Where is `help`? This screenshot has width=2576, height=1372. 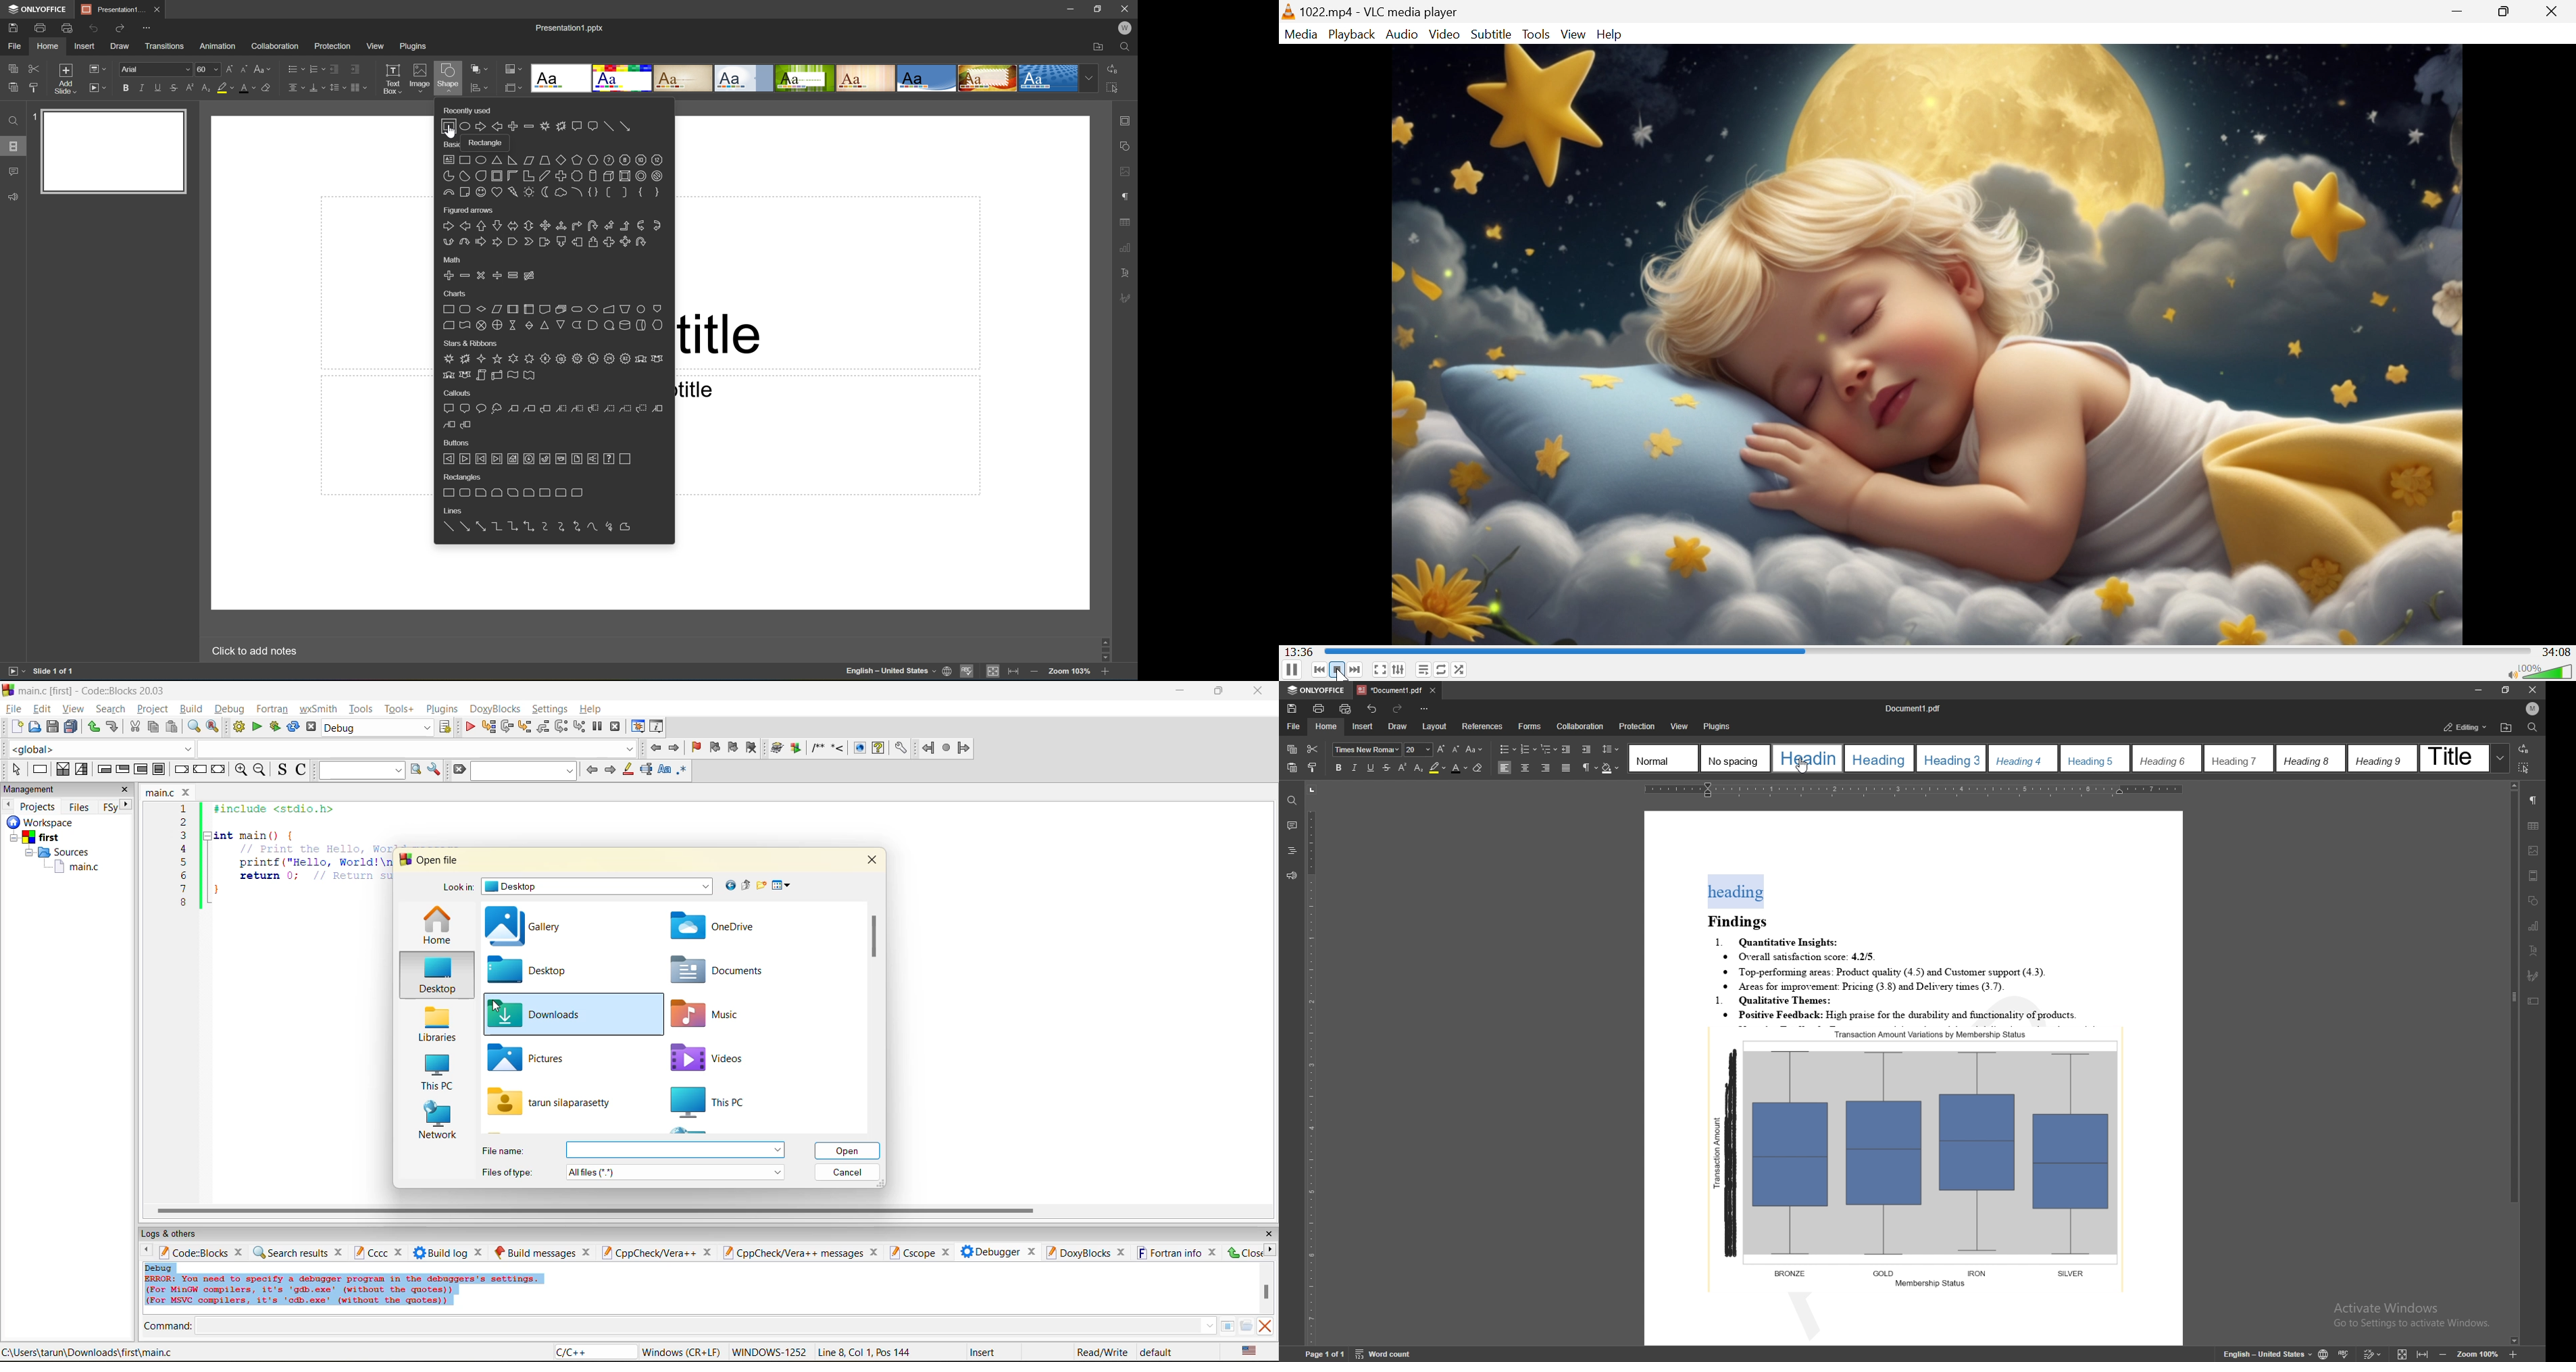 help is located at coordinates (592, 709).